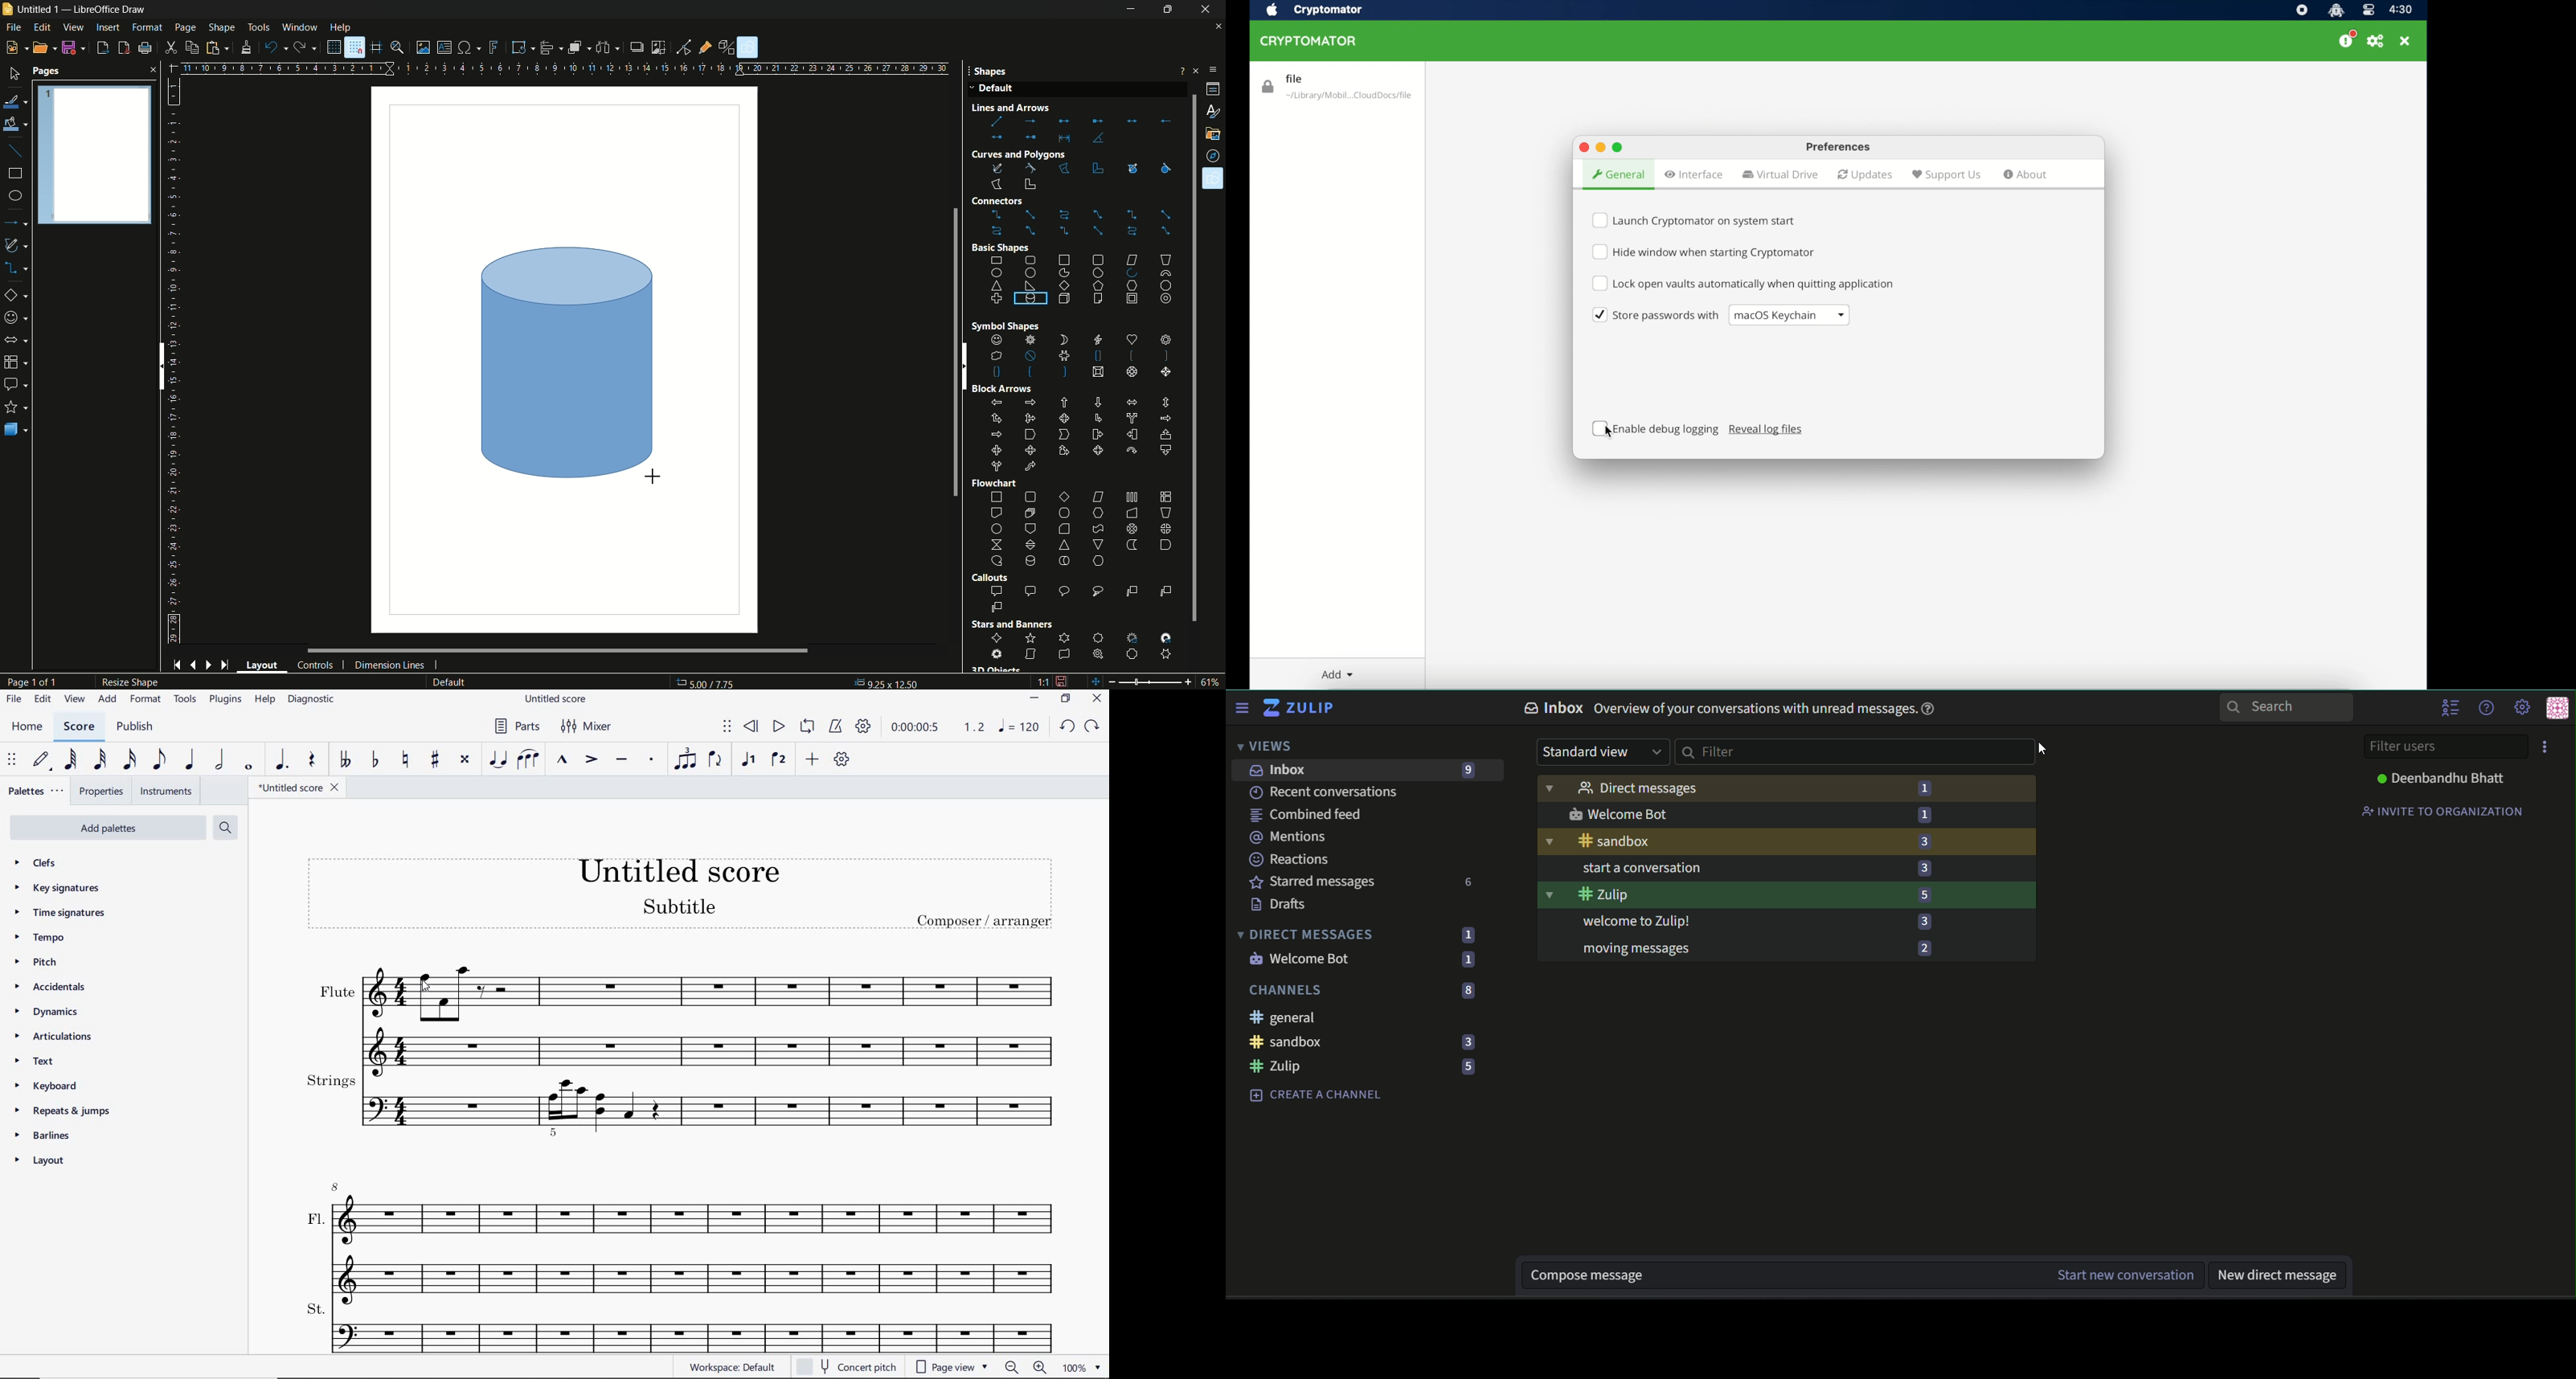 This screenshot has height=1400, width=2576. What do you see at coordinates (1285, 904) in the screenshot?
I see `Drafts` at bounding box center [1285, 904].